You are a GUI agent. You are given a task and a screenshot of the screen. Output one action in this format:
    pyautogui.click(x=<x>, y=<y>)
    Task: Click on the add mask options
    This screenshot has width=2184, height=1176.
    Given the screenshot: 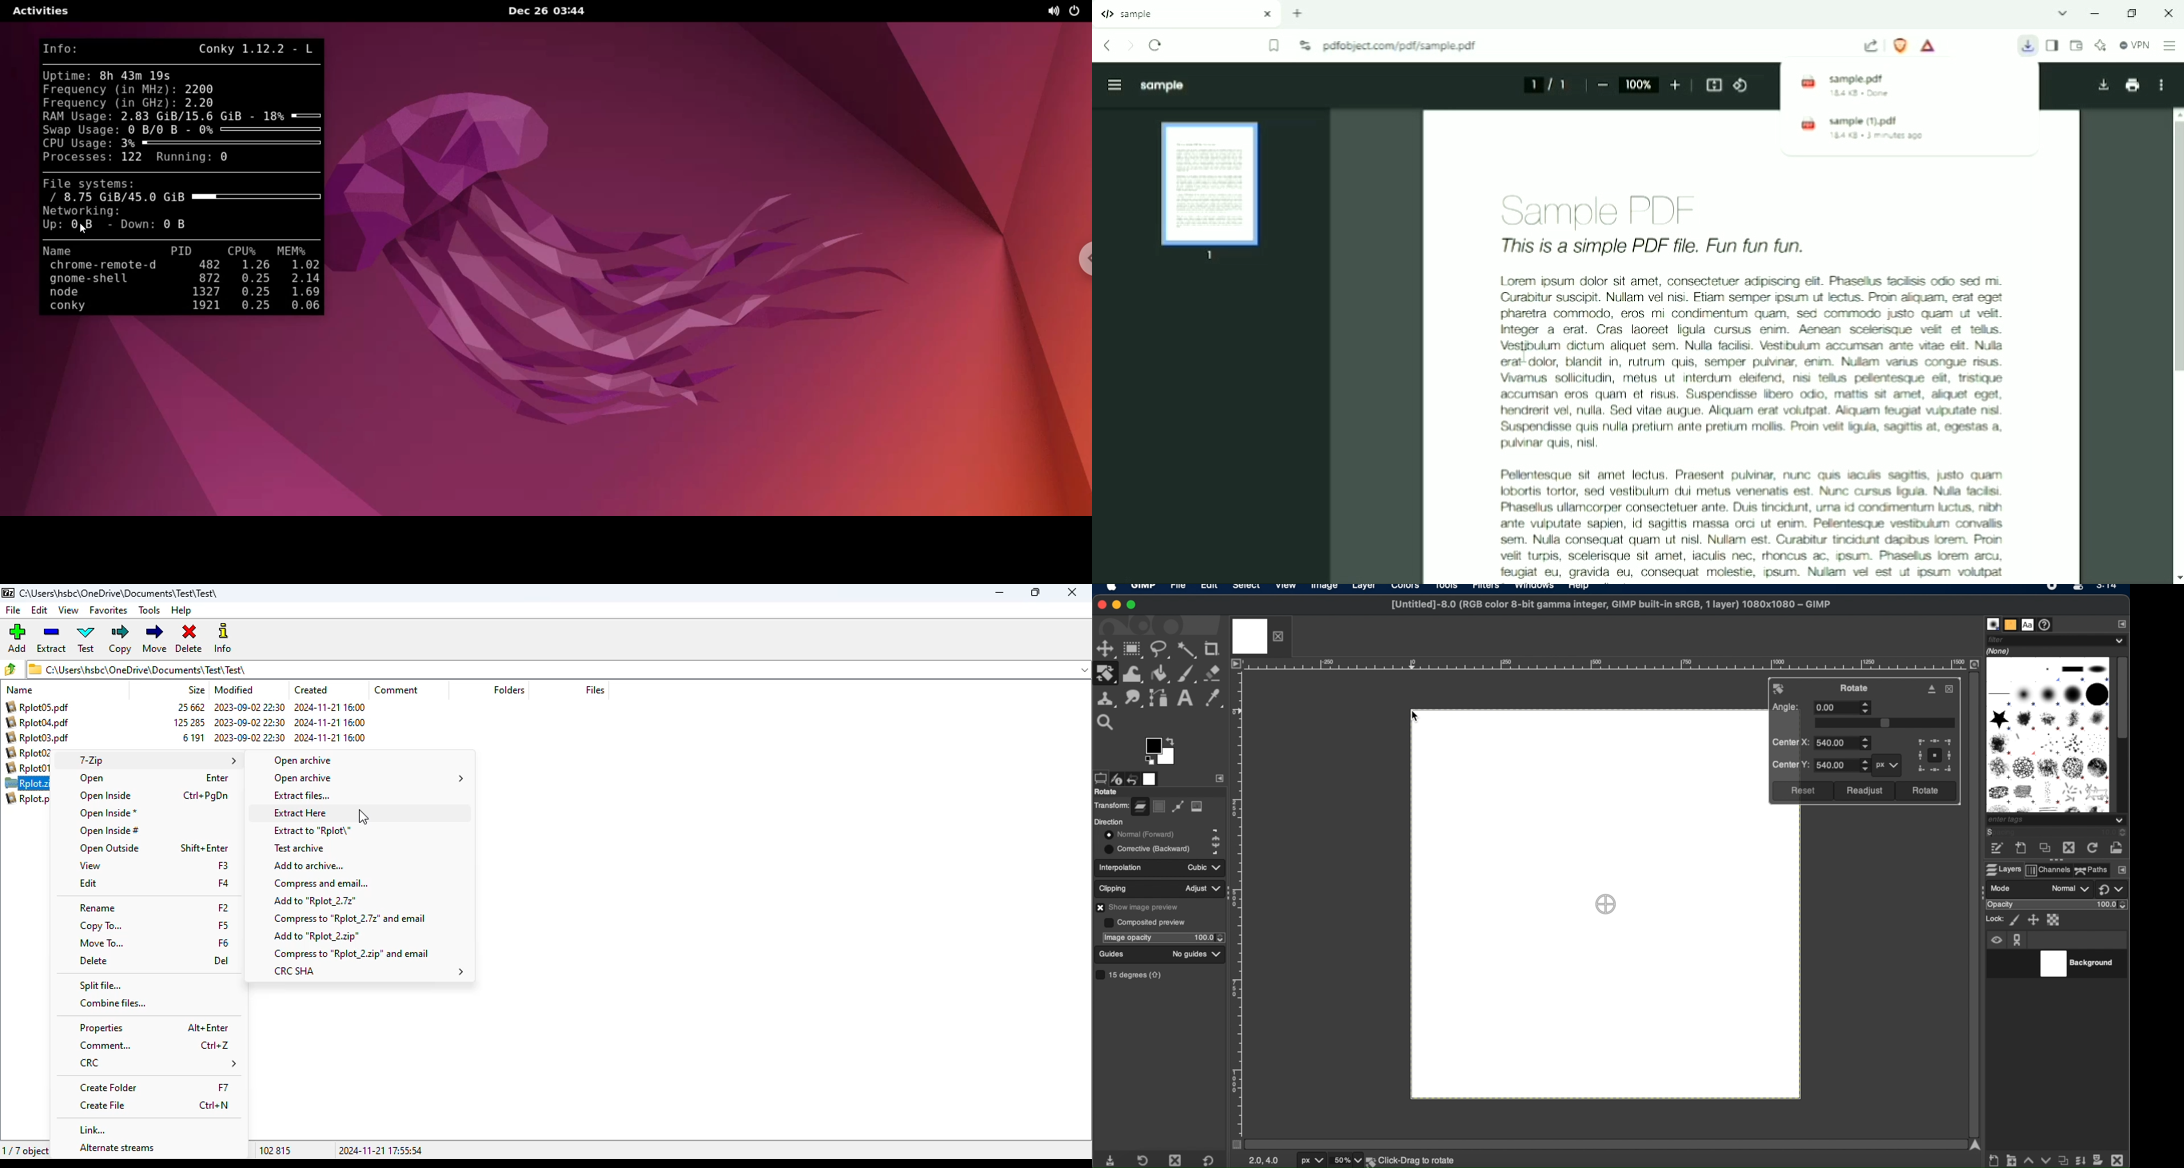 What is the action you would take?
    pyautogui.click(x=2098, y=1159)
    